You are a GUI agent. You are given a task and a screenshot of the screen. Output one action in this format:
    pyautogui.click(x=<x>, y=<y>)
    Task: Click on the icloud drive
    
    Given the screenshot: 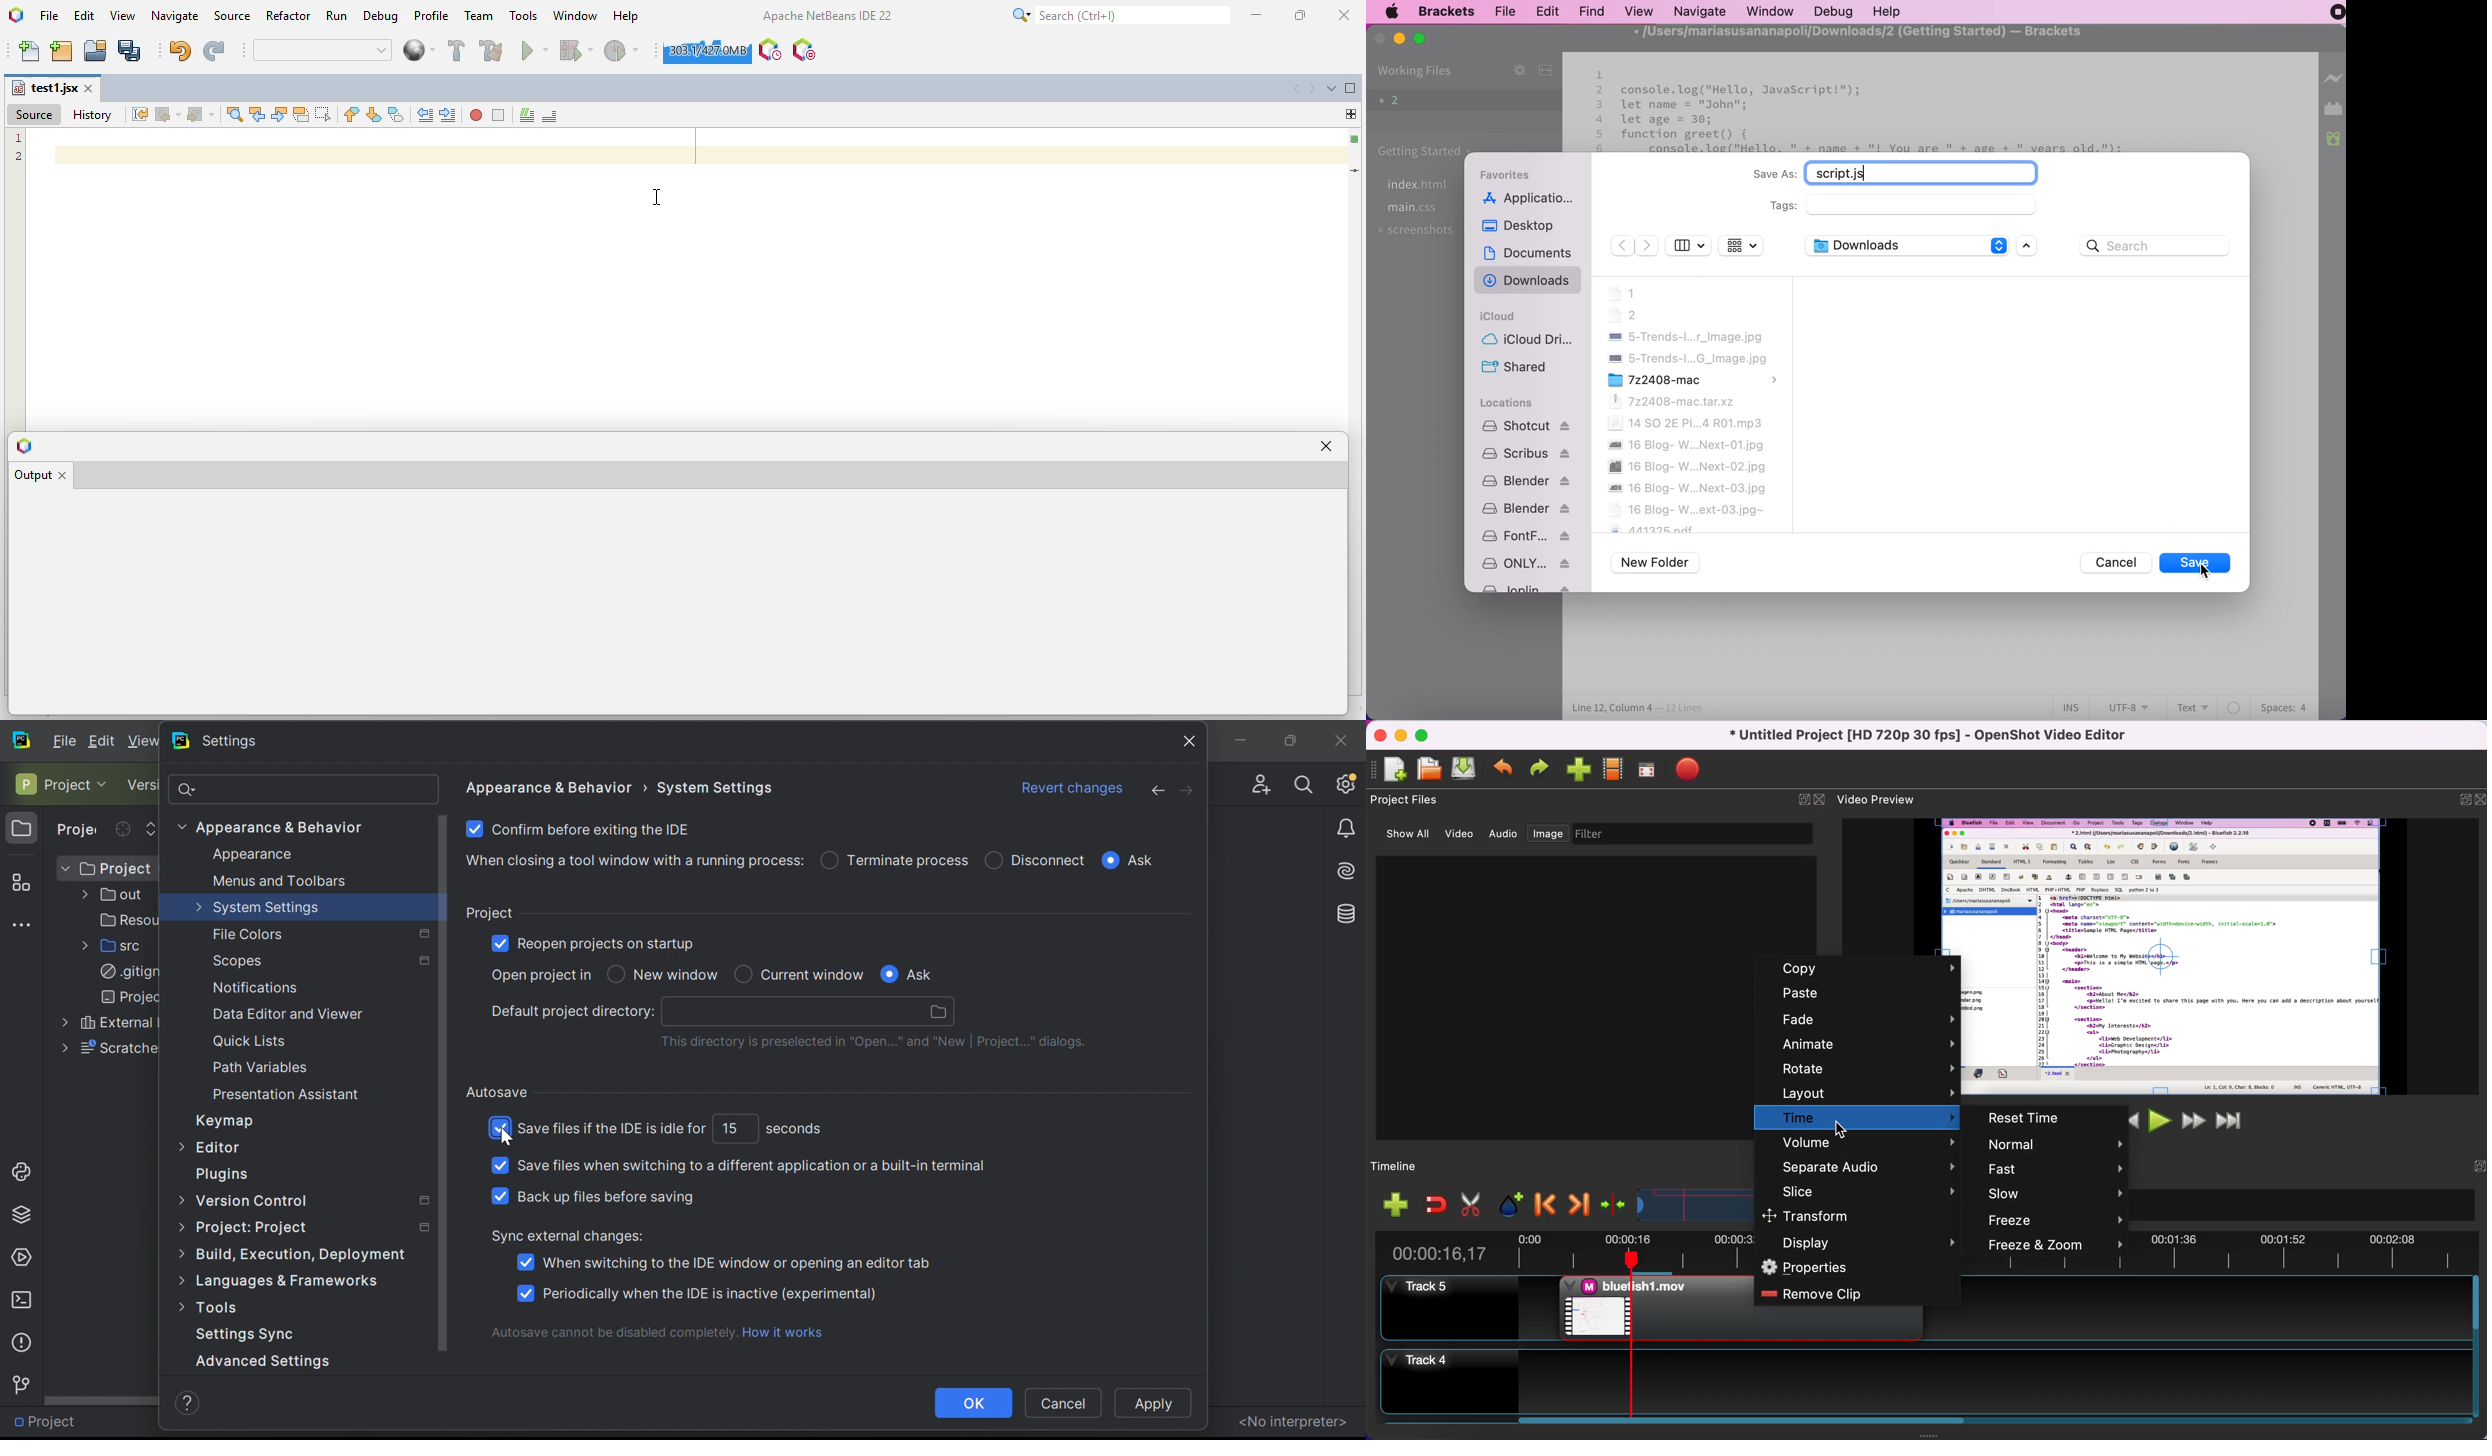 What is the action you would take?
    pyautogui.click(x=1525, y=340)
    